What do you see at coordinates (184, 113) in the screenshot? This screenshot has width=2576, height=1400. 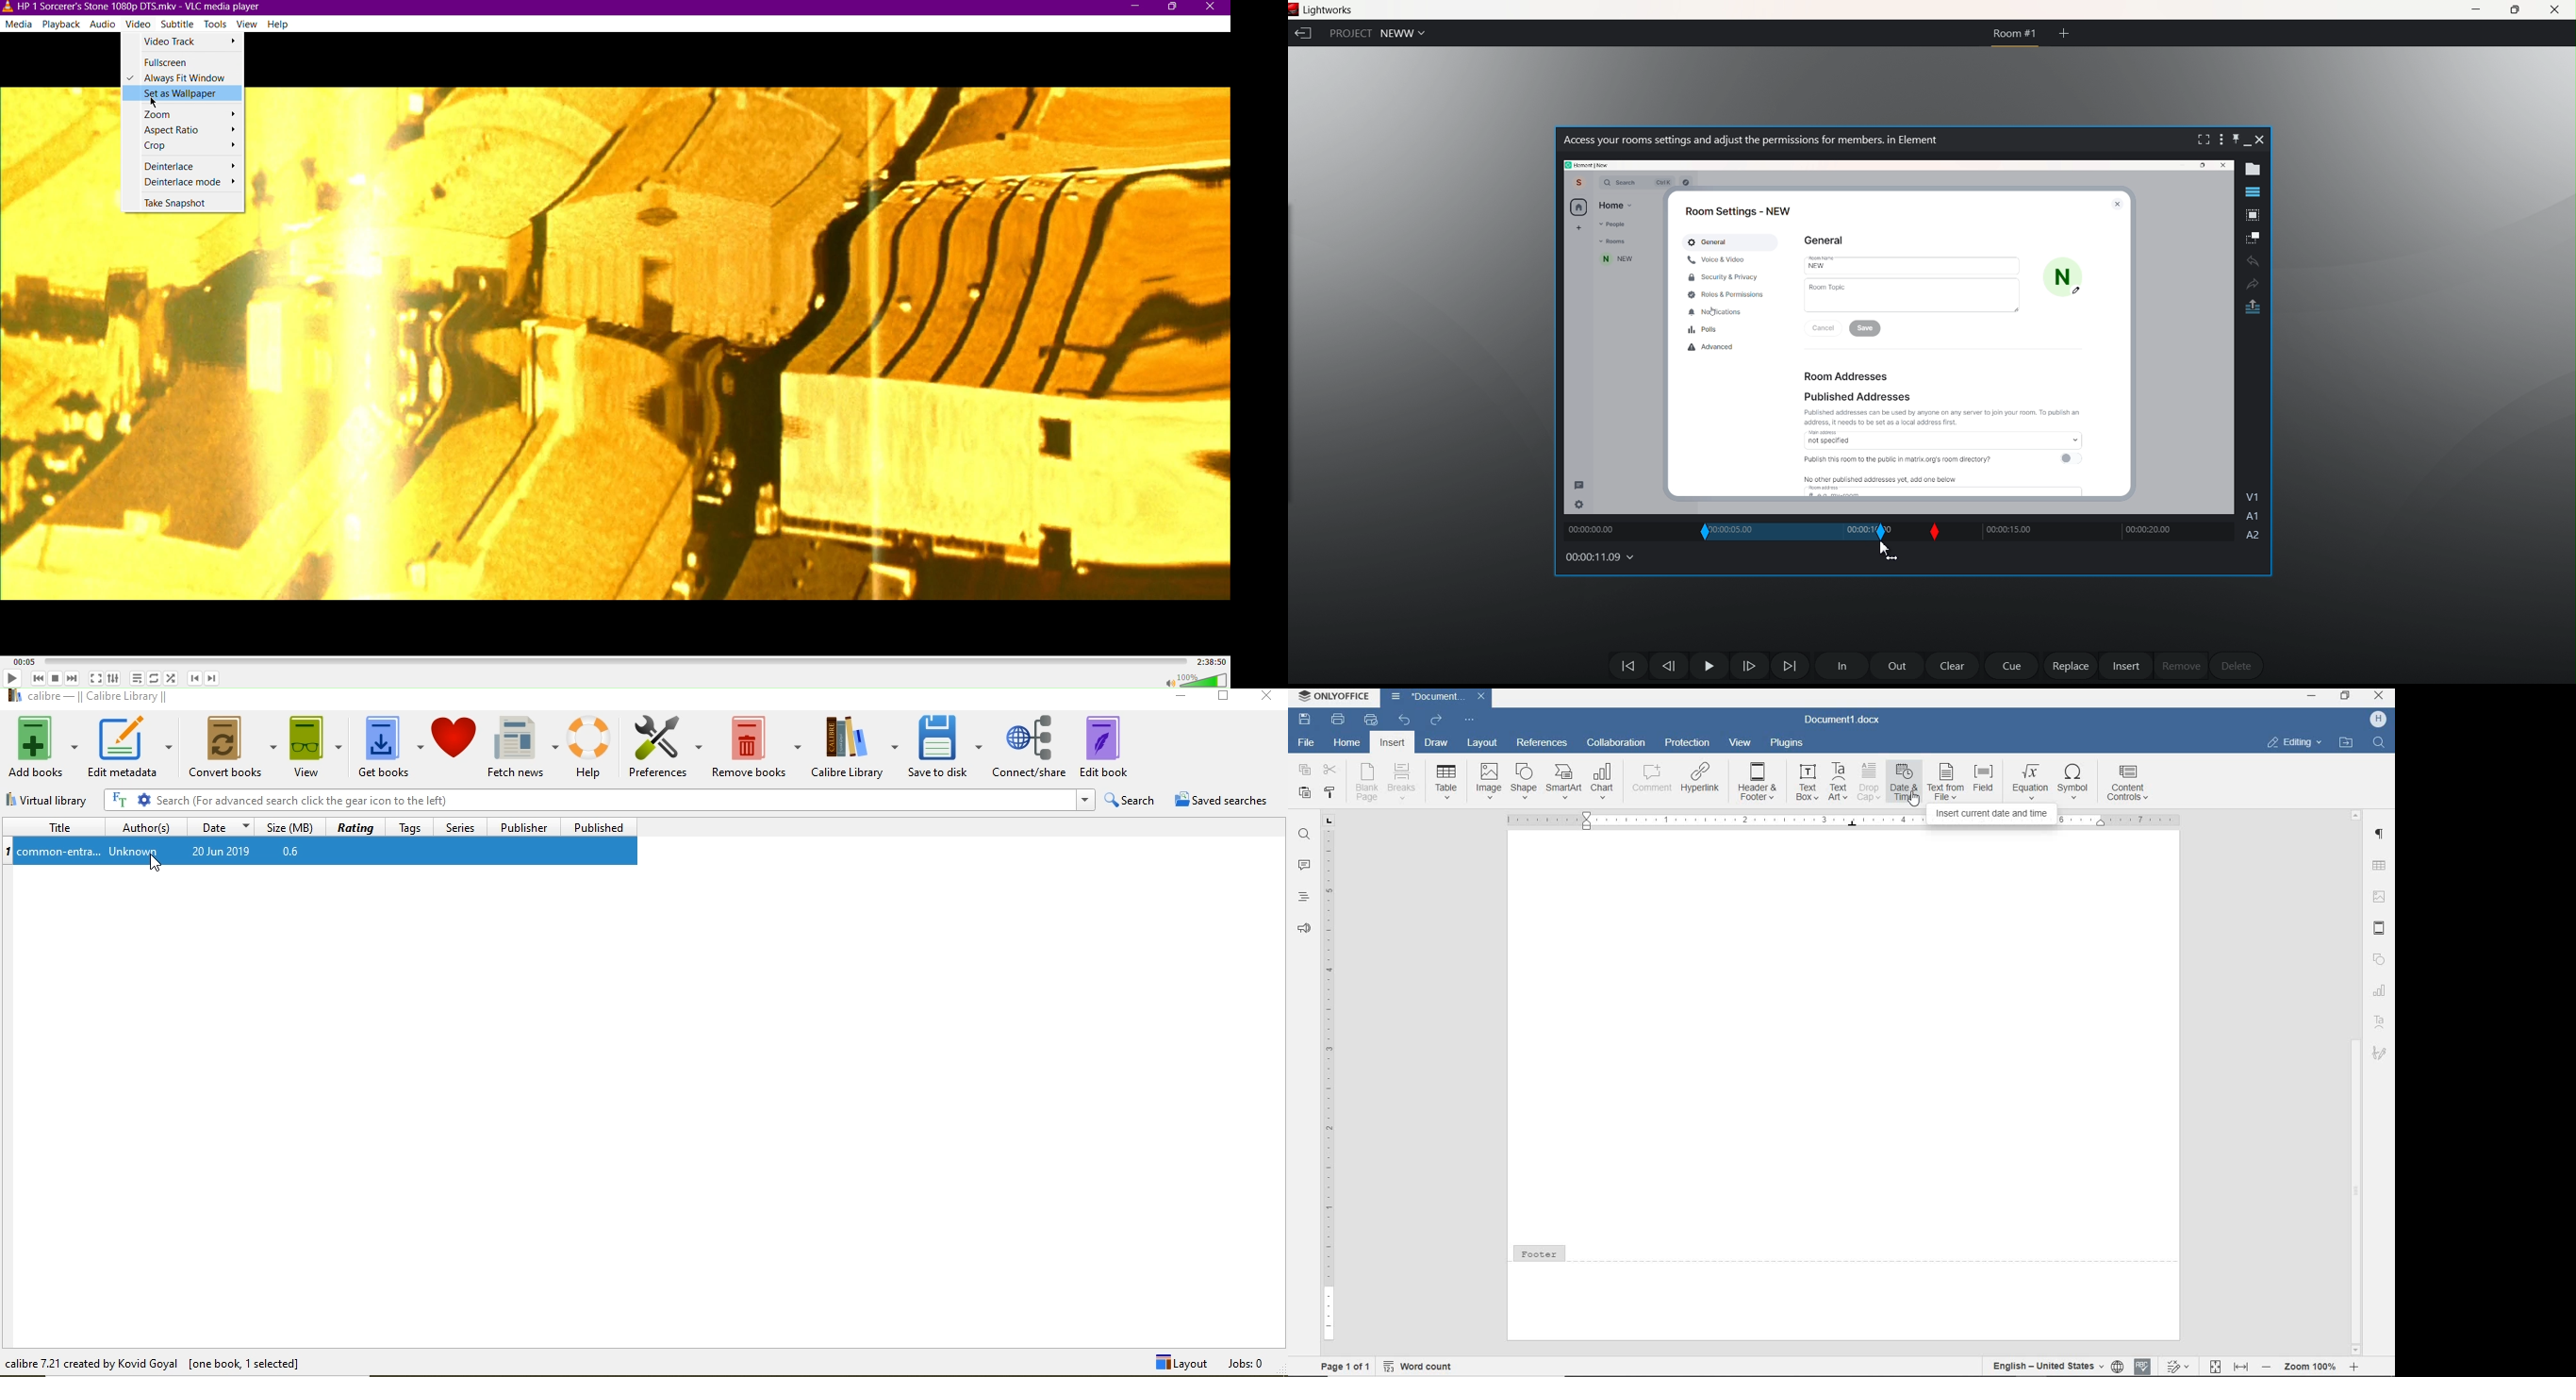 I see `Zoom` at bounding box center [184, 113].